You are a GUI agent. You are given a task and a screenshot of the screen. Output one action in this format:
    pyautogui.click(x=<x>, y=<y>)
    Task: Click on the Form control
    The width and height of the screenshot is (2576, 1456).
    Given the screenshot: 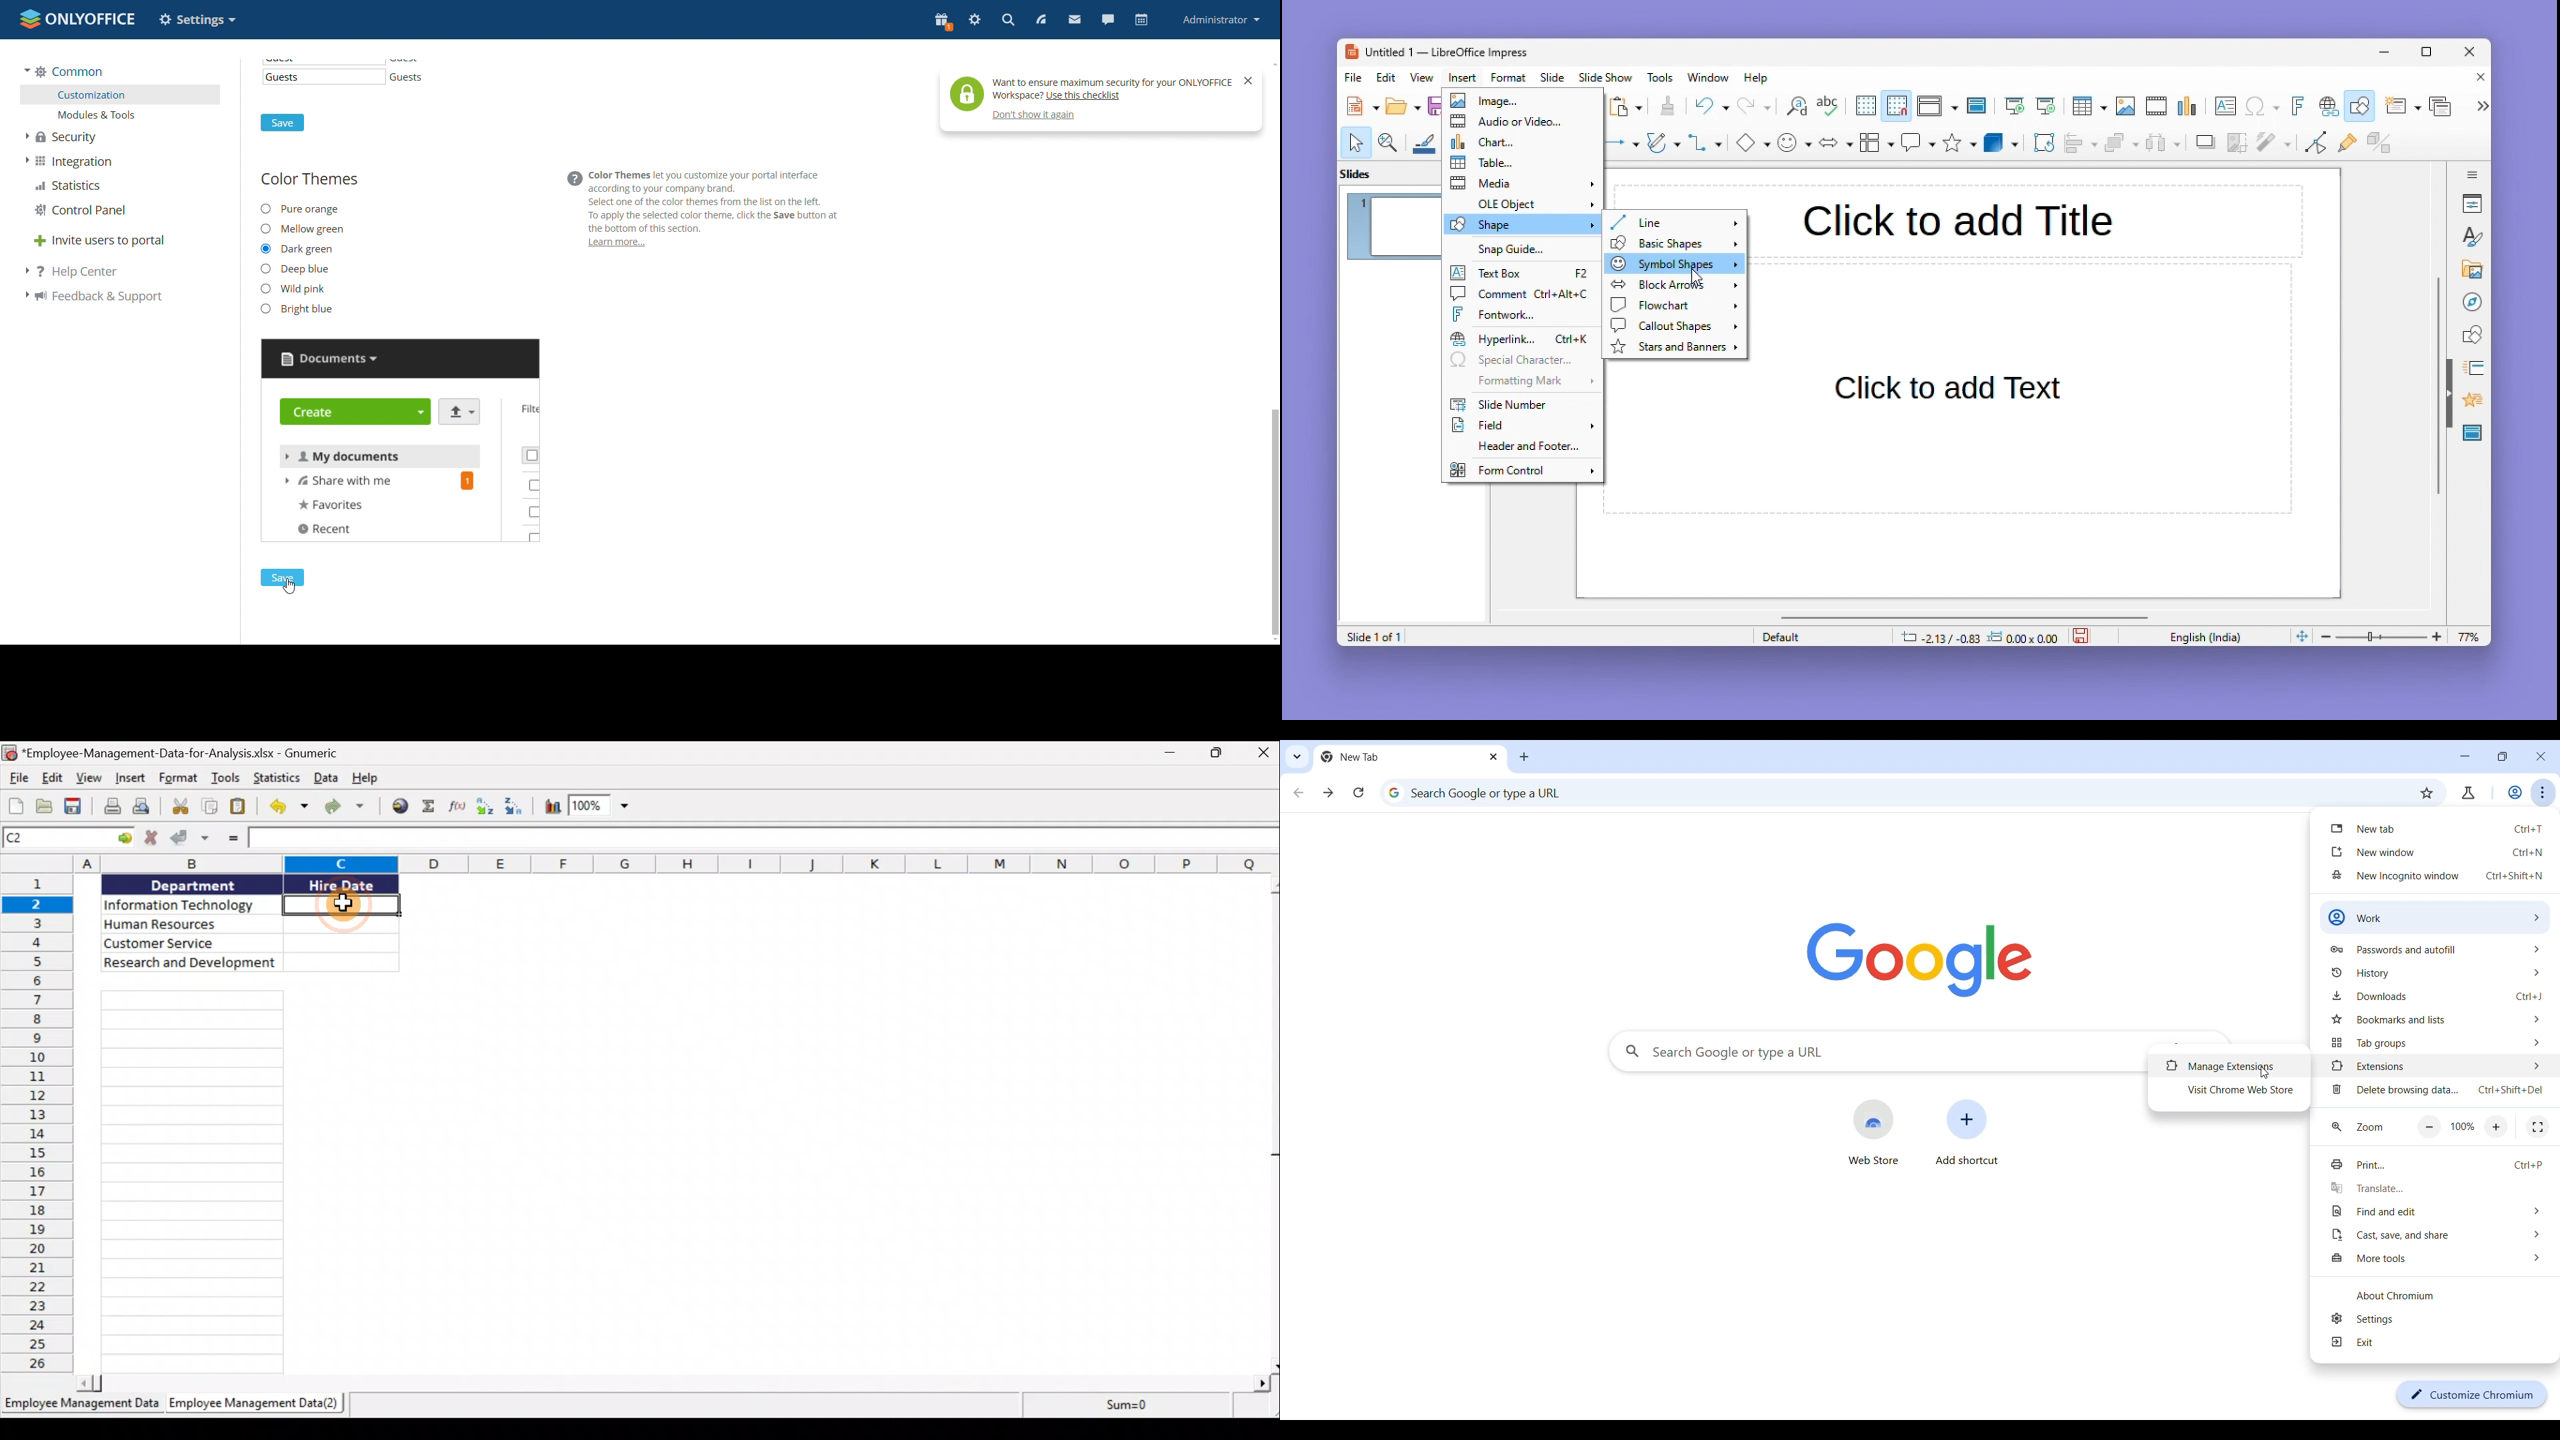 What is the action you would take?
    pyautogui.click(x=1521, y=469)
    